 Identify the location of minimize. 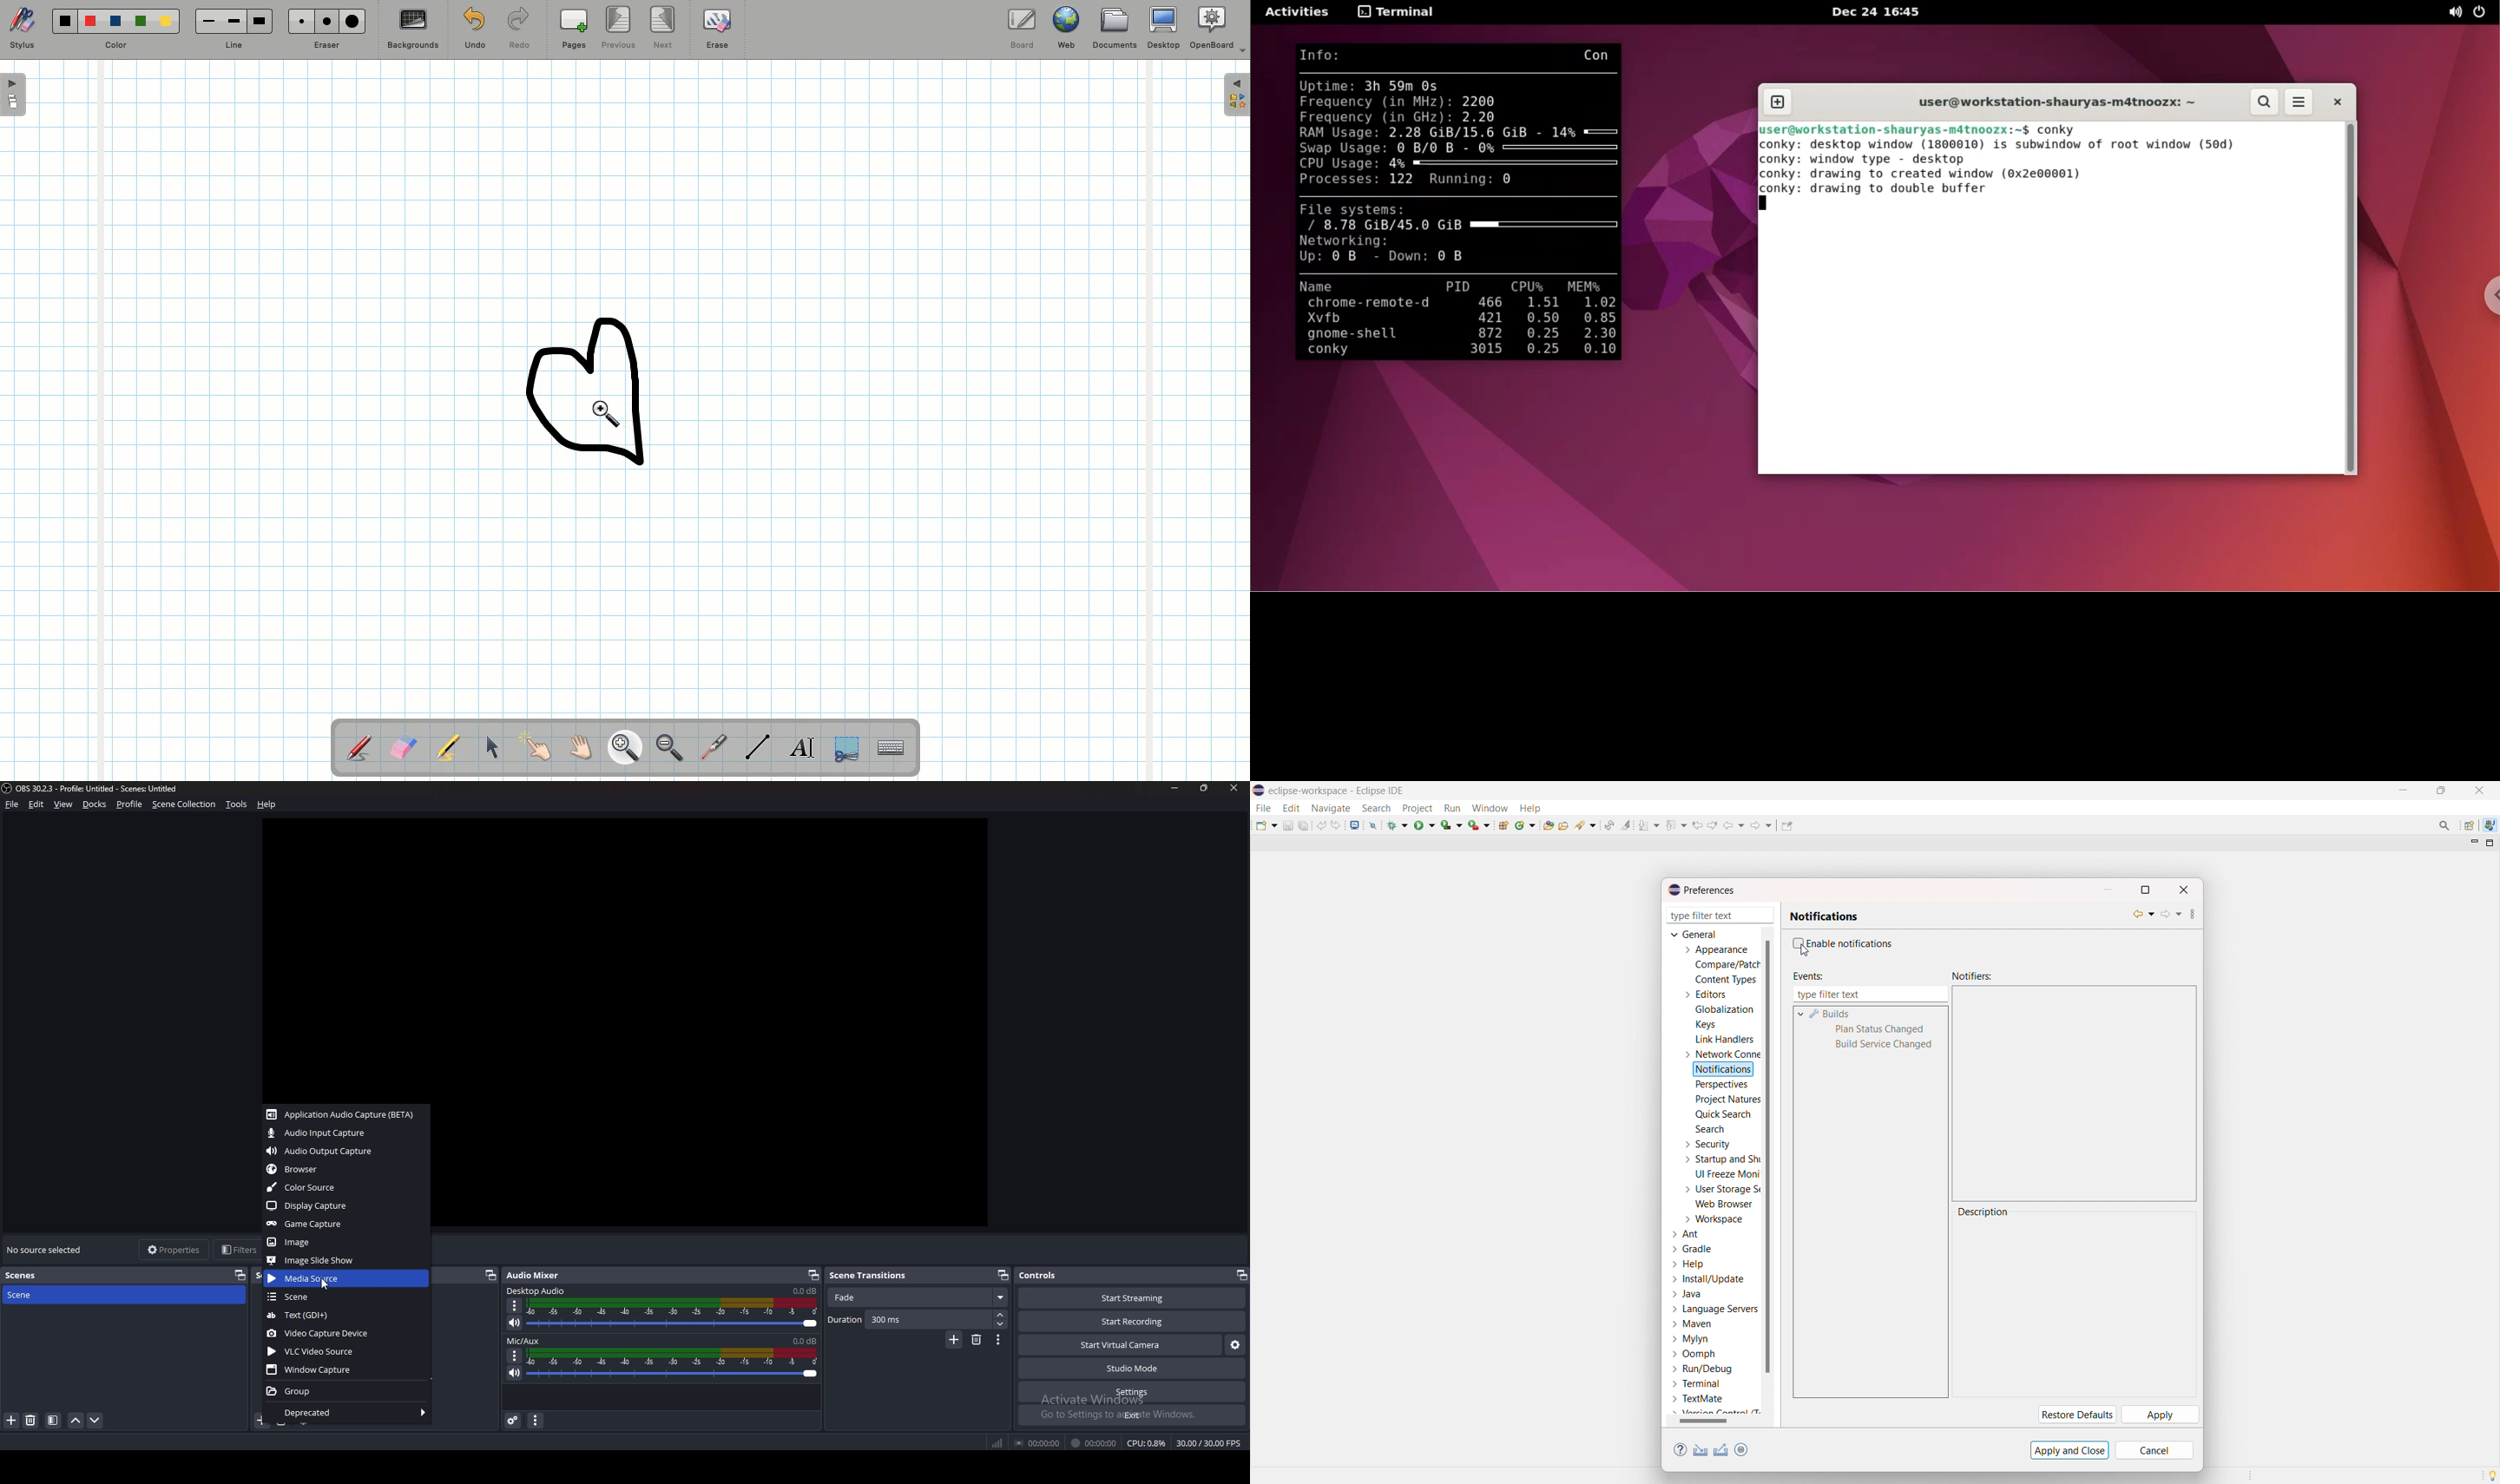
(2406, 790).